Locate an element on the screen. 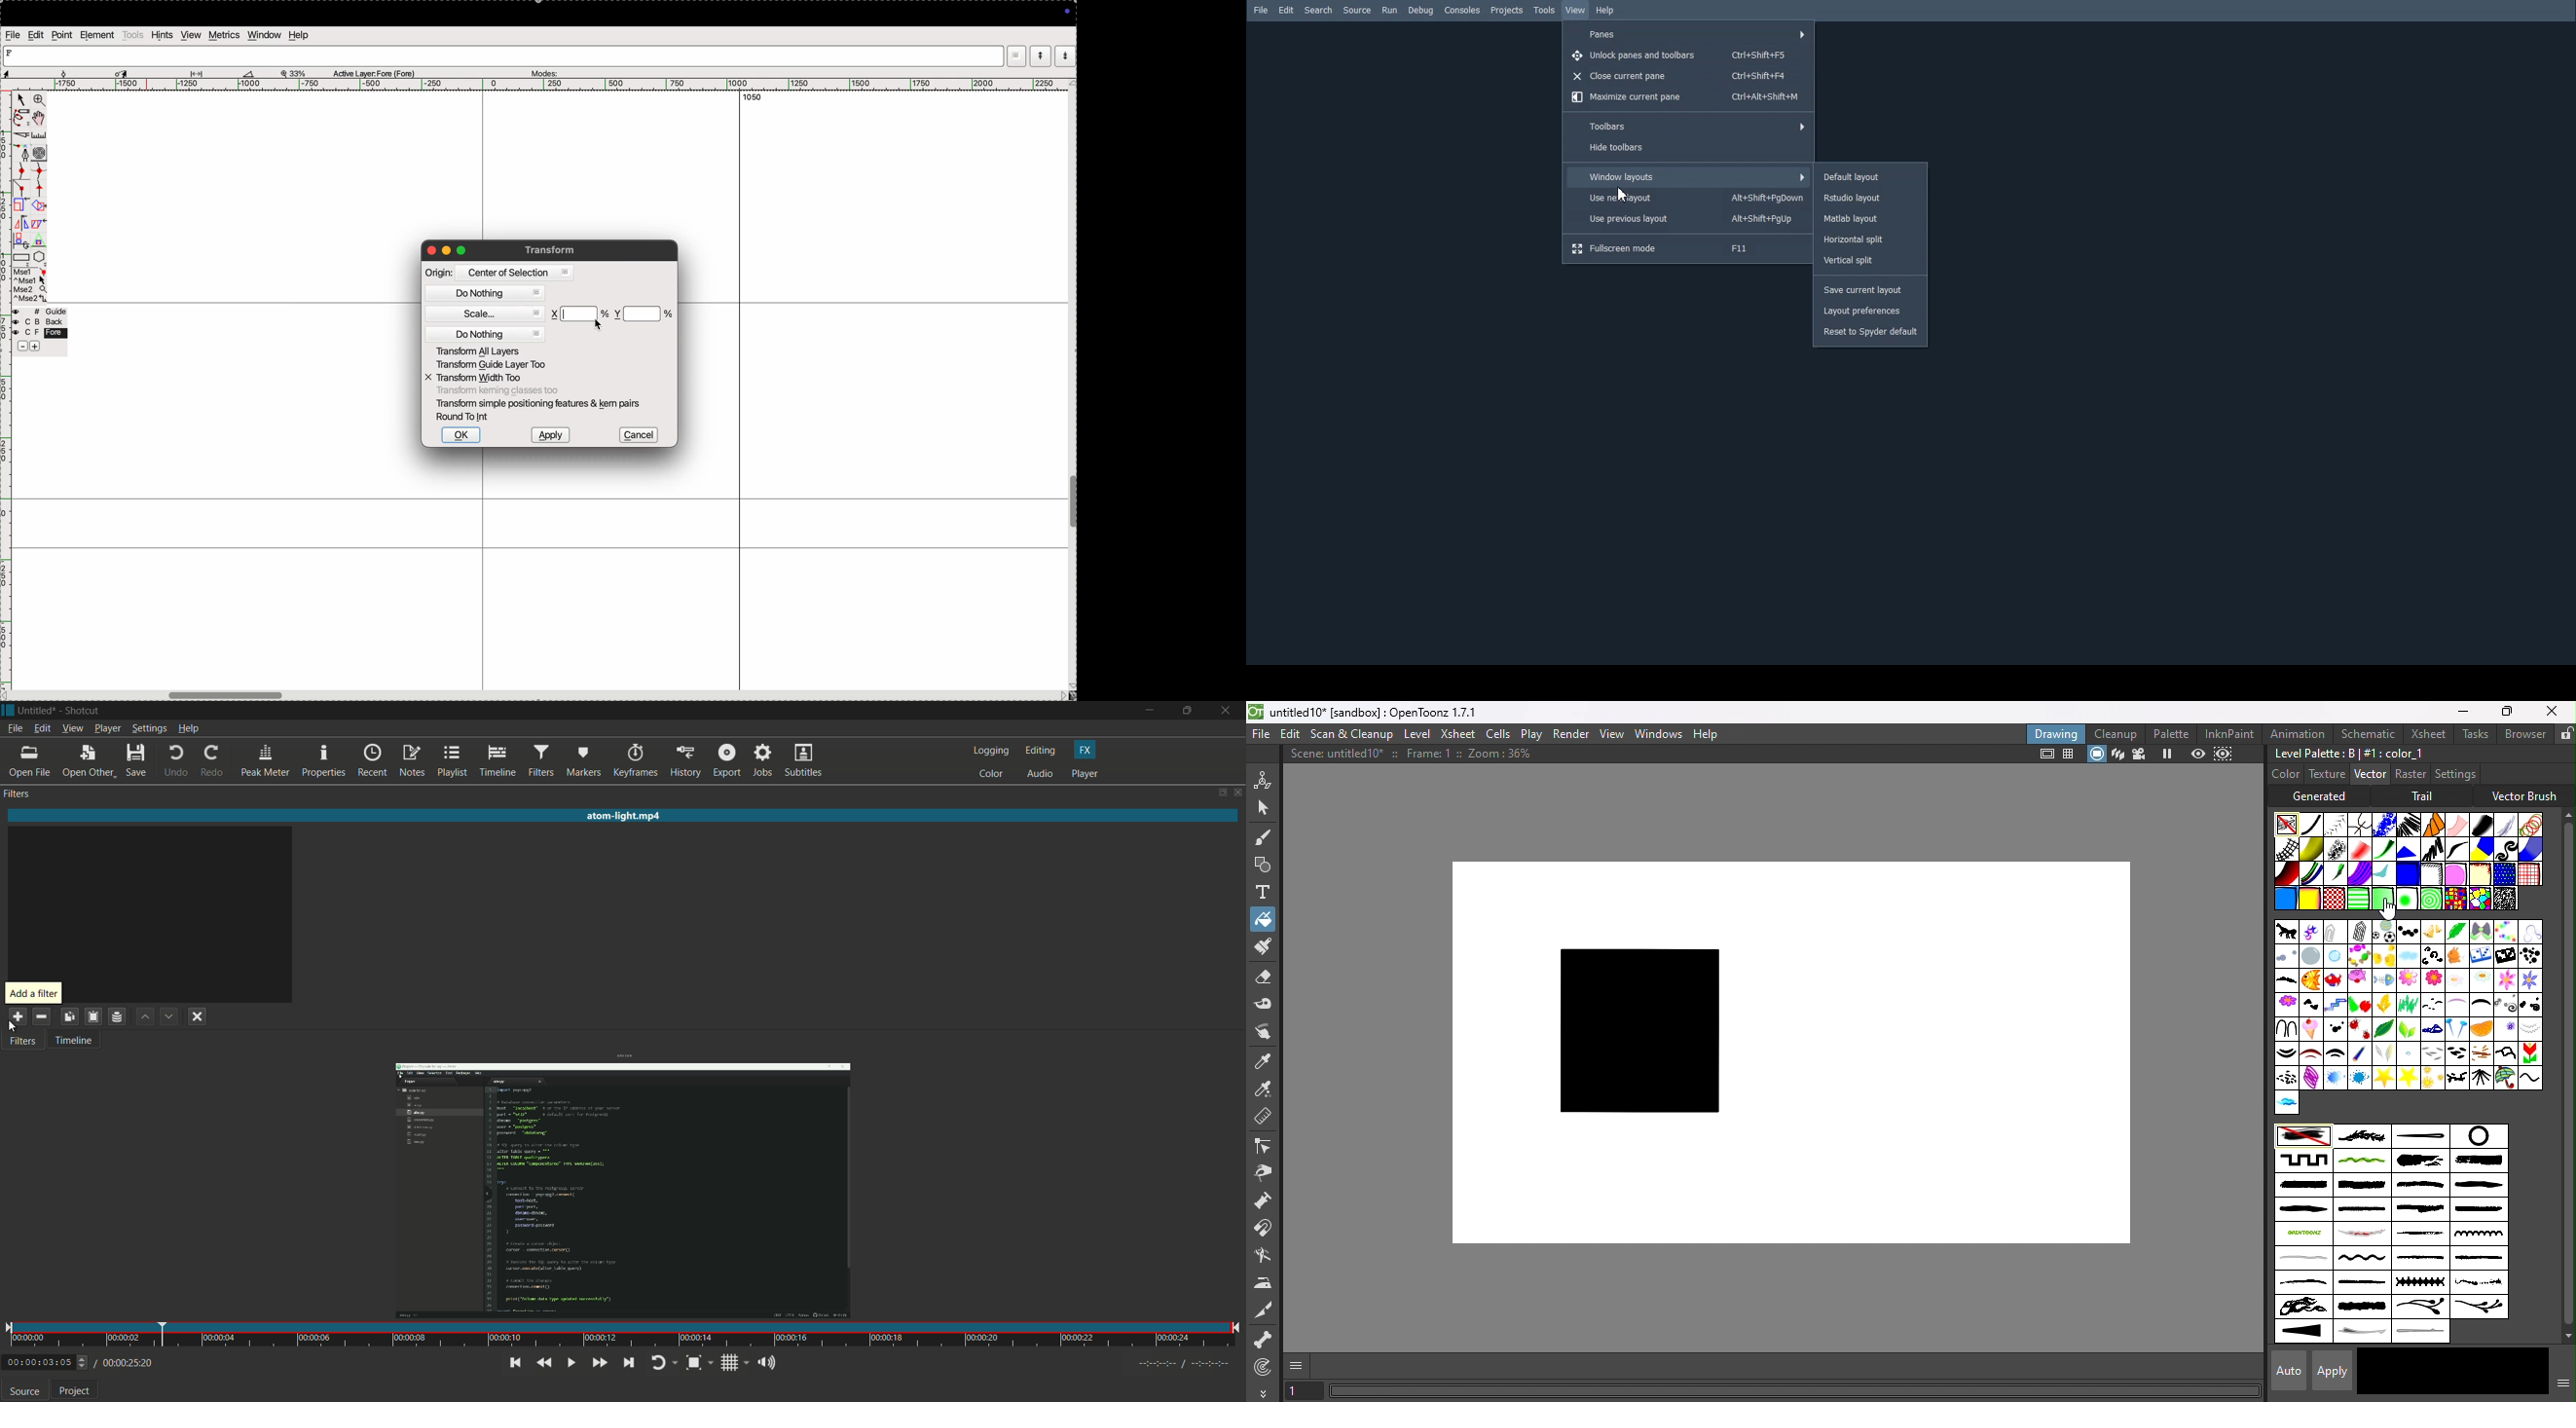 Image resolution: width=2576 pixels, height=1428 pixels. Panes is located at coordinates (1689, 35).